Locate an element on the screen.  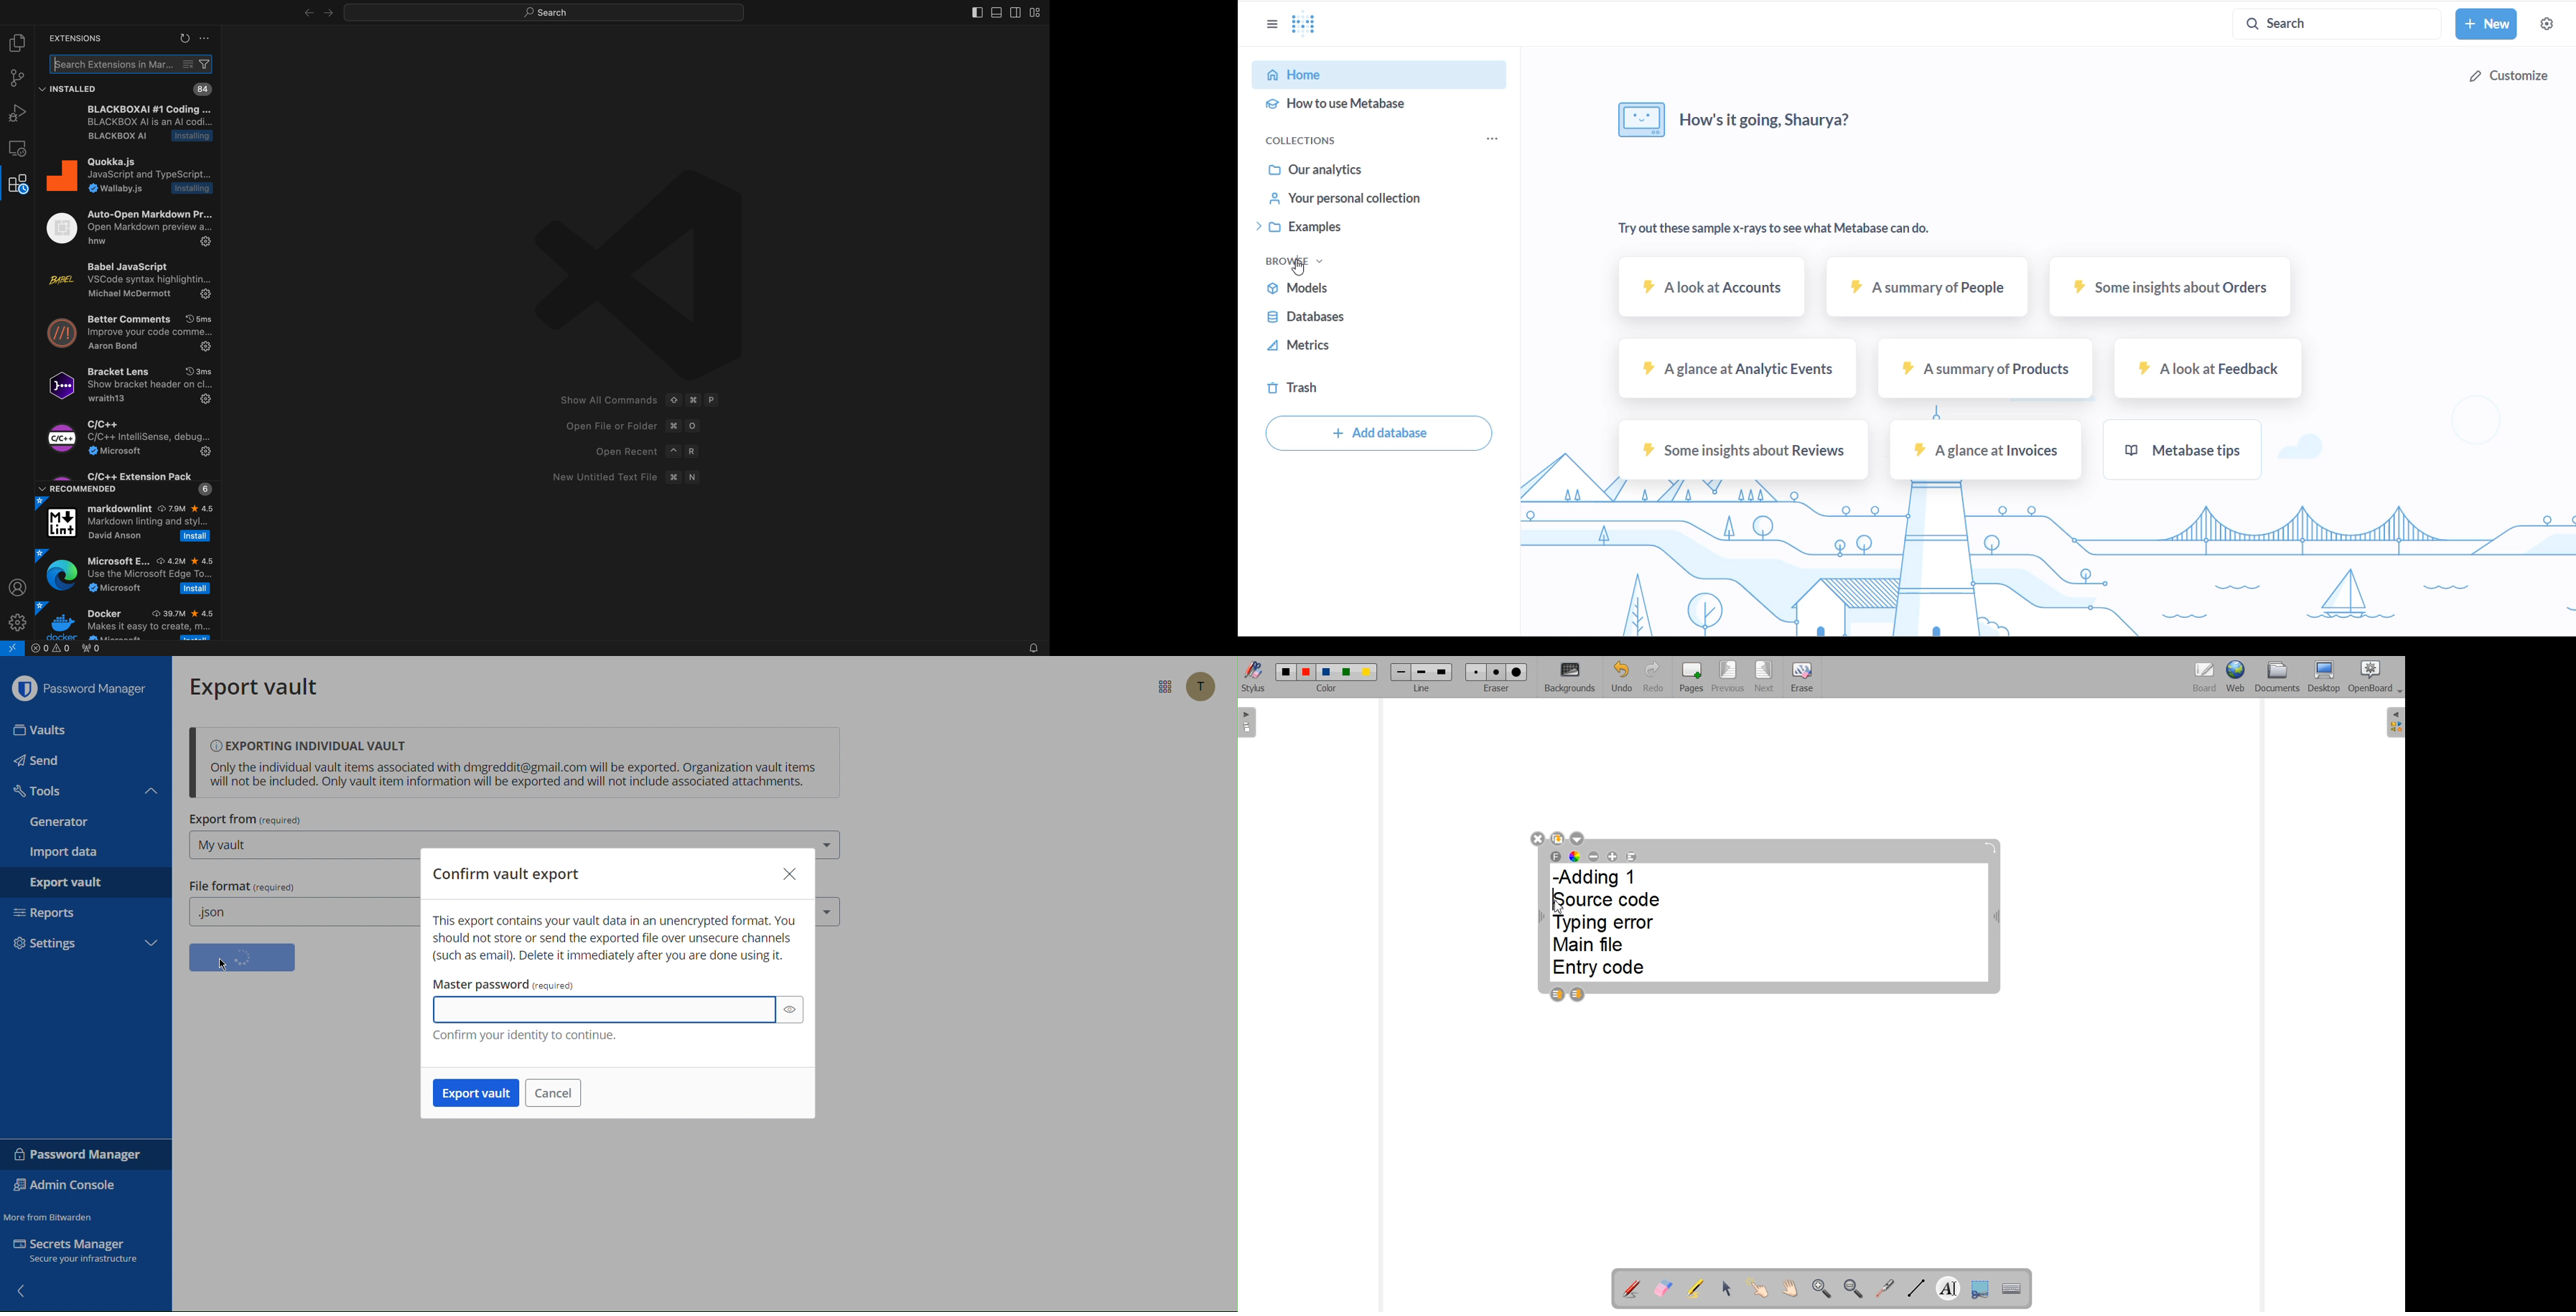
Password Manager is located at coordinates (80, 1155).